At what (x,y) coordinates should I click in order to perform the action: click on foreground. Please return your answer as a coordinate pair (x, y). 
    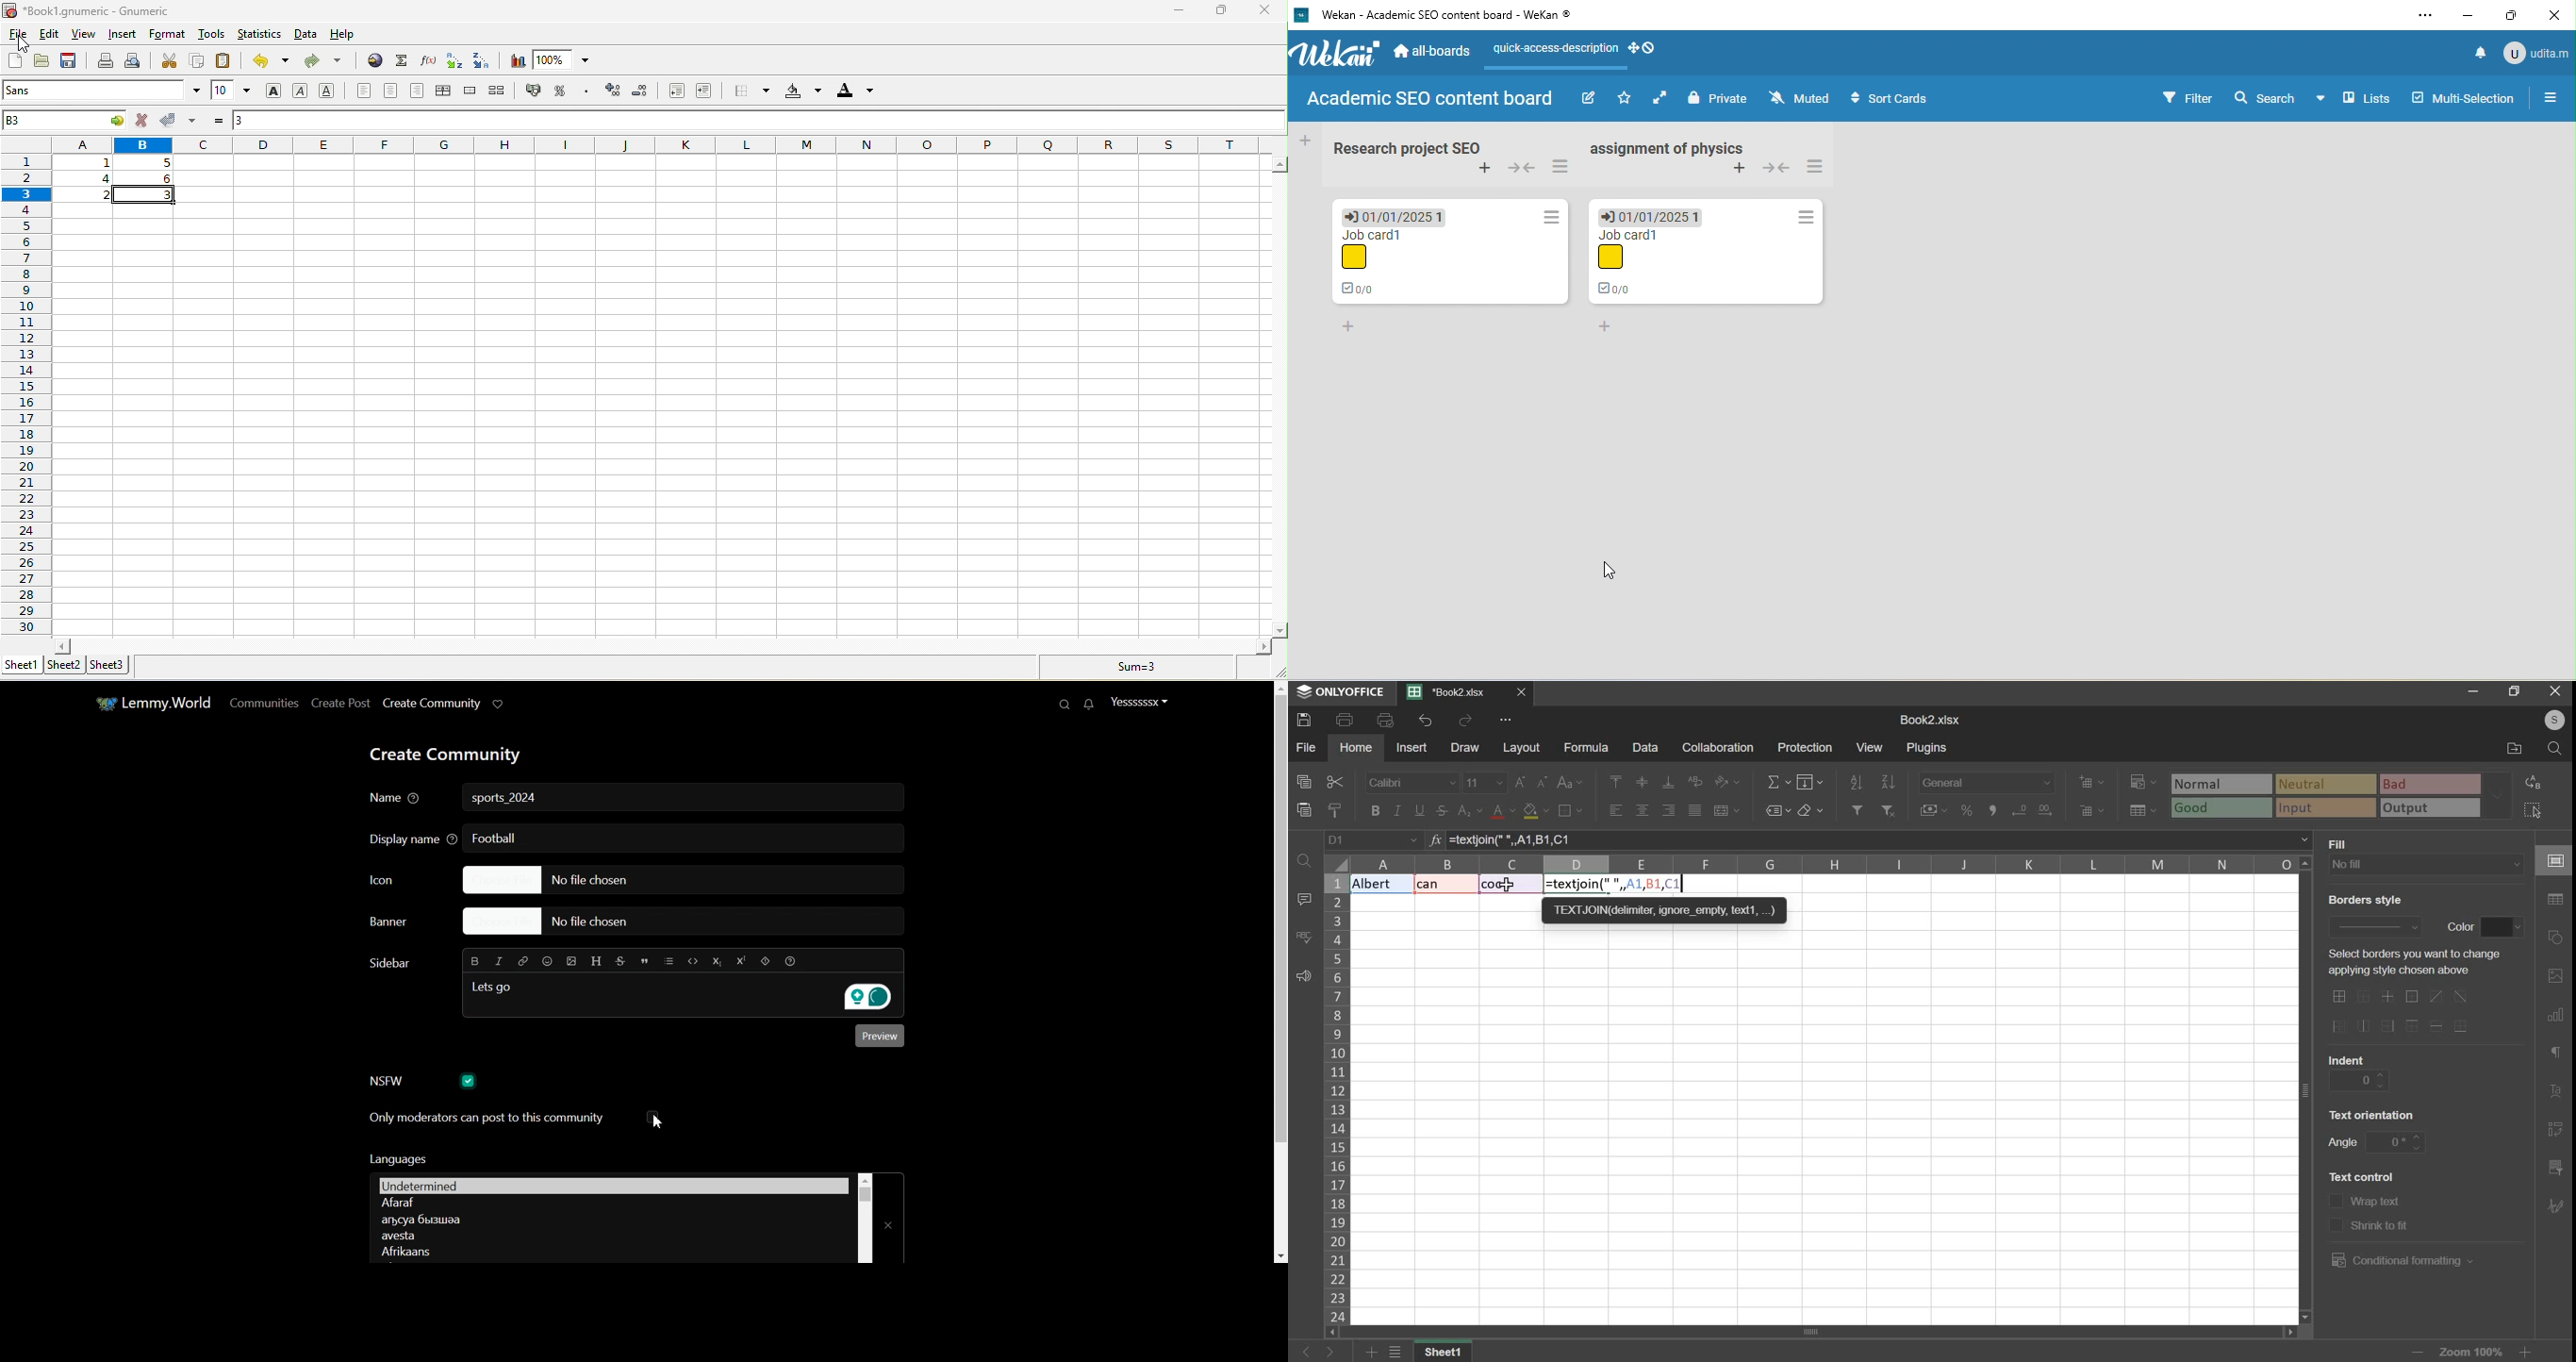
    Looking at the image, I should click on (853, 93).